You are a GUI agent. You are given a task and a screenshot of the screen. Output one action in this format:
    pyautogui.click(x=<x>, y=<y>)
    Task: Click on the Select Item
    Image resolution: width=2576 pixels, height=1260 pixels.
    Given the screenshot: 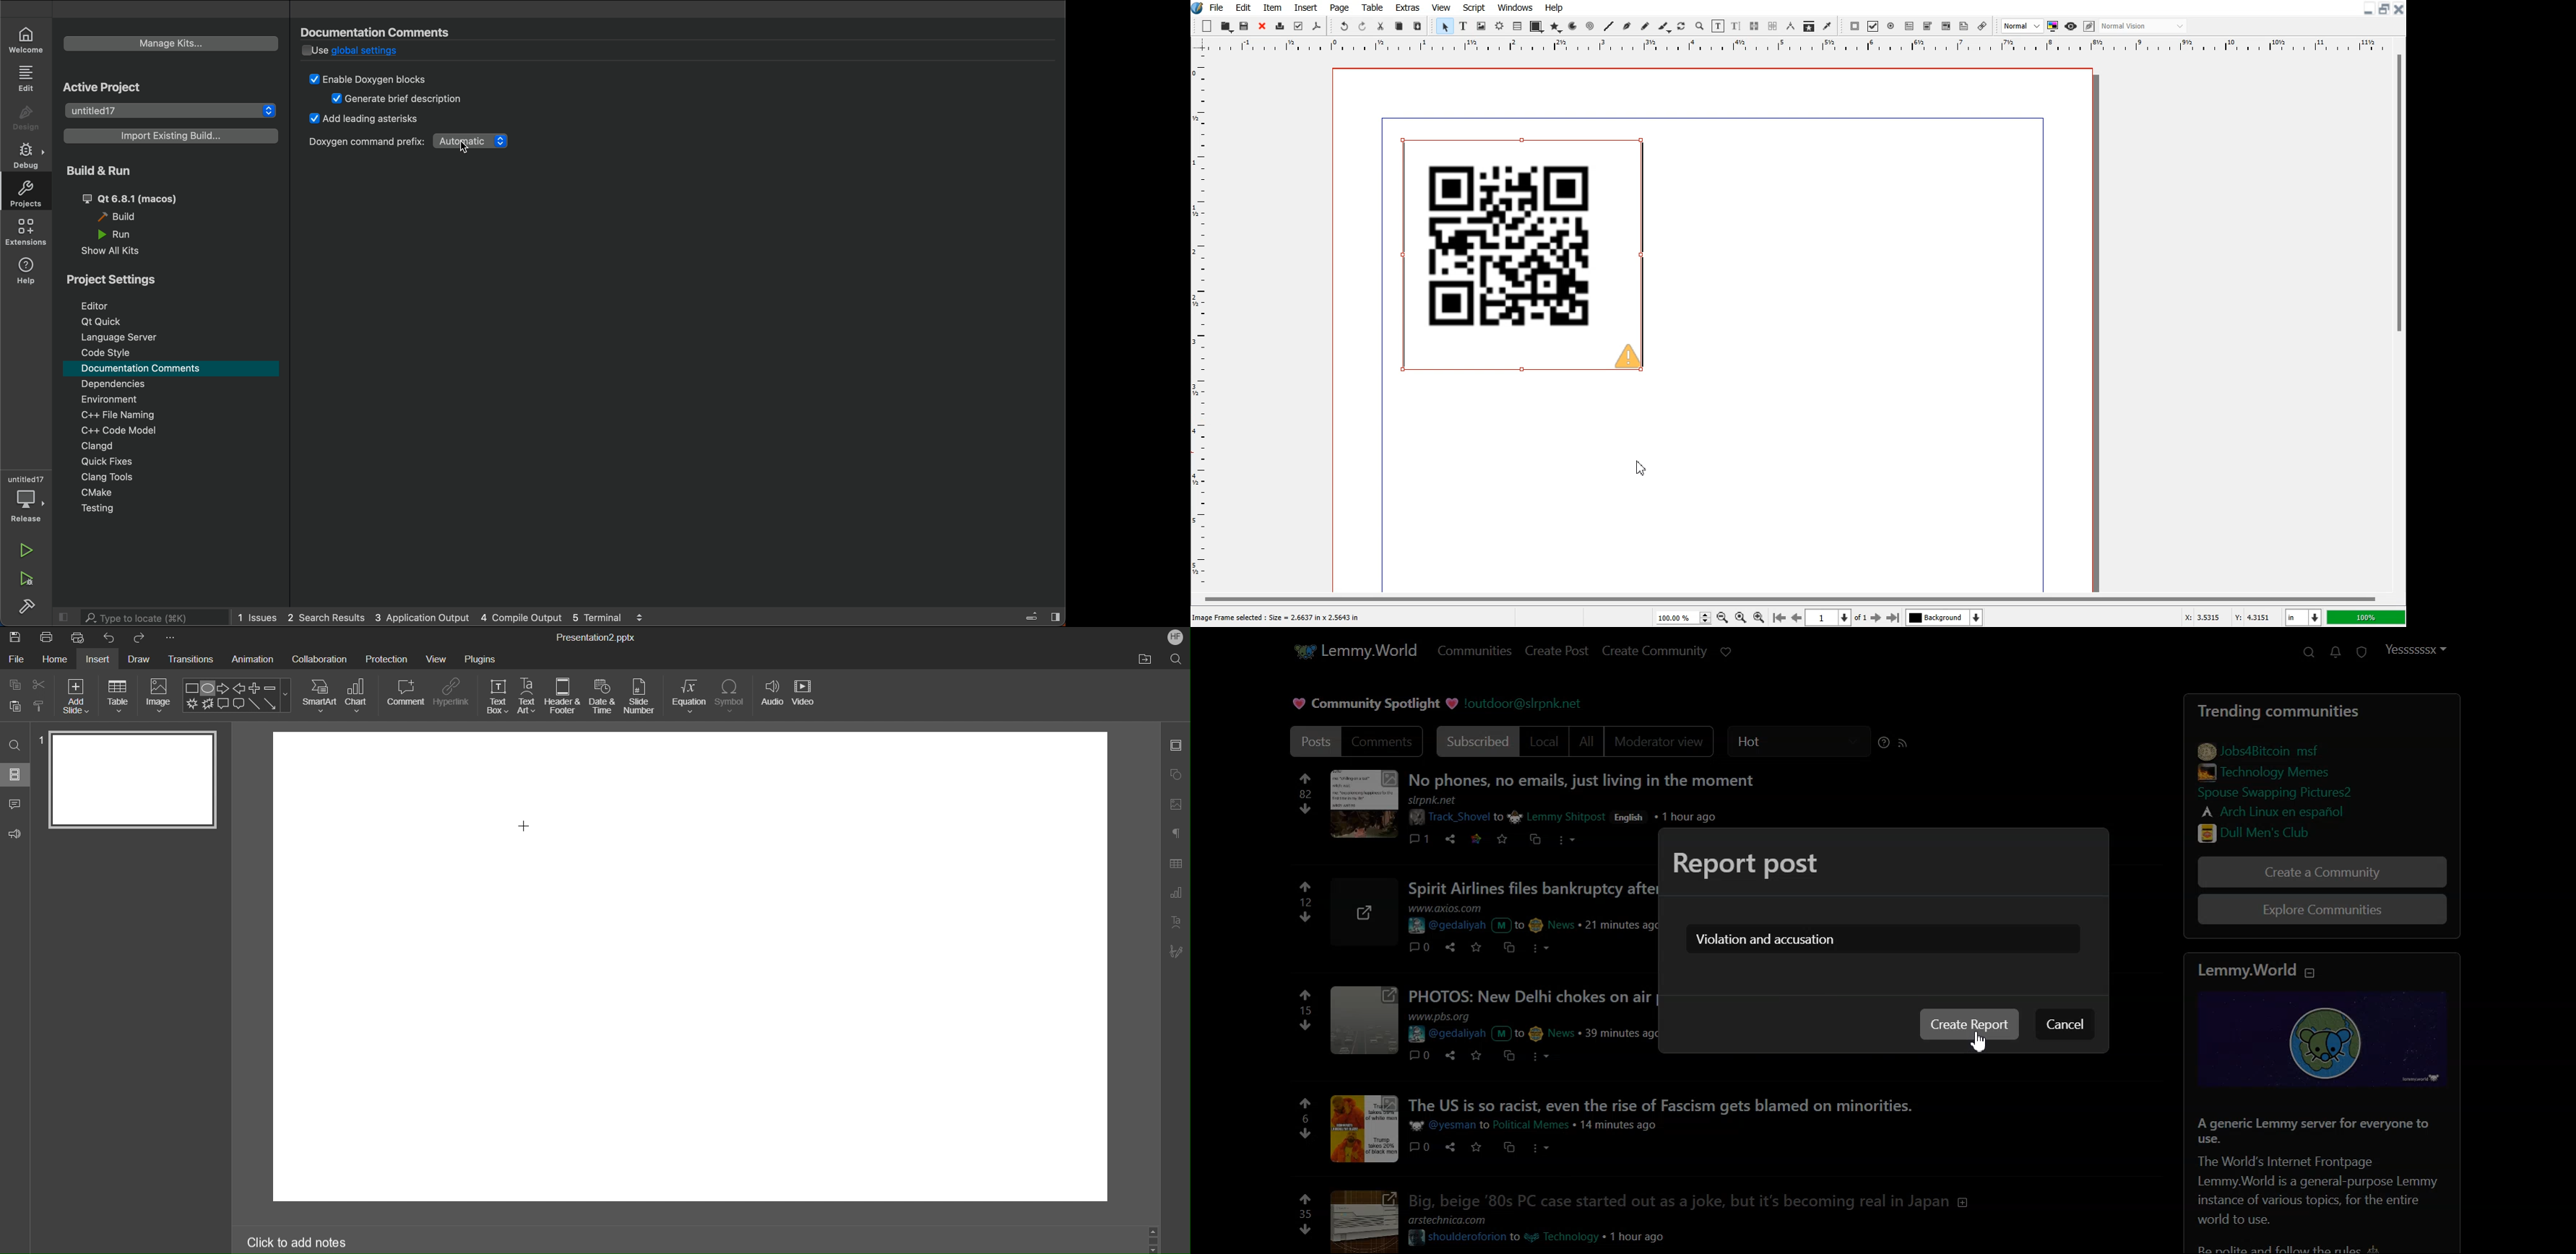 What is the action you would take?
    pyautogui.click(x=1444, y=27)
    